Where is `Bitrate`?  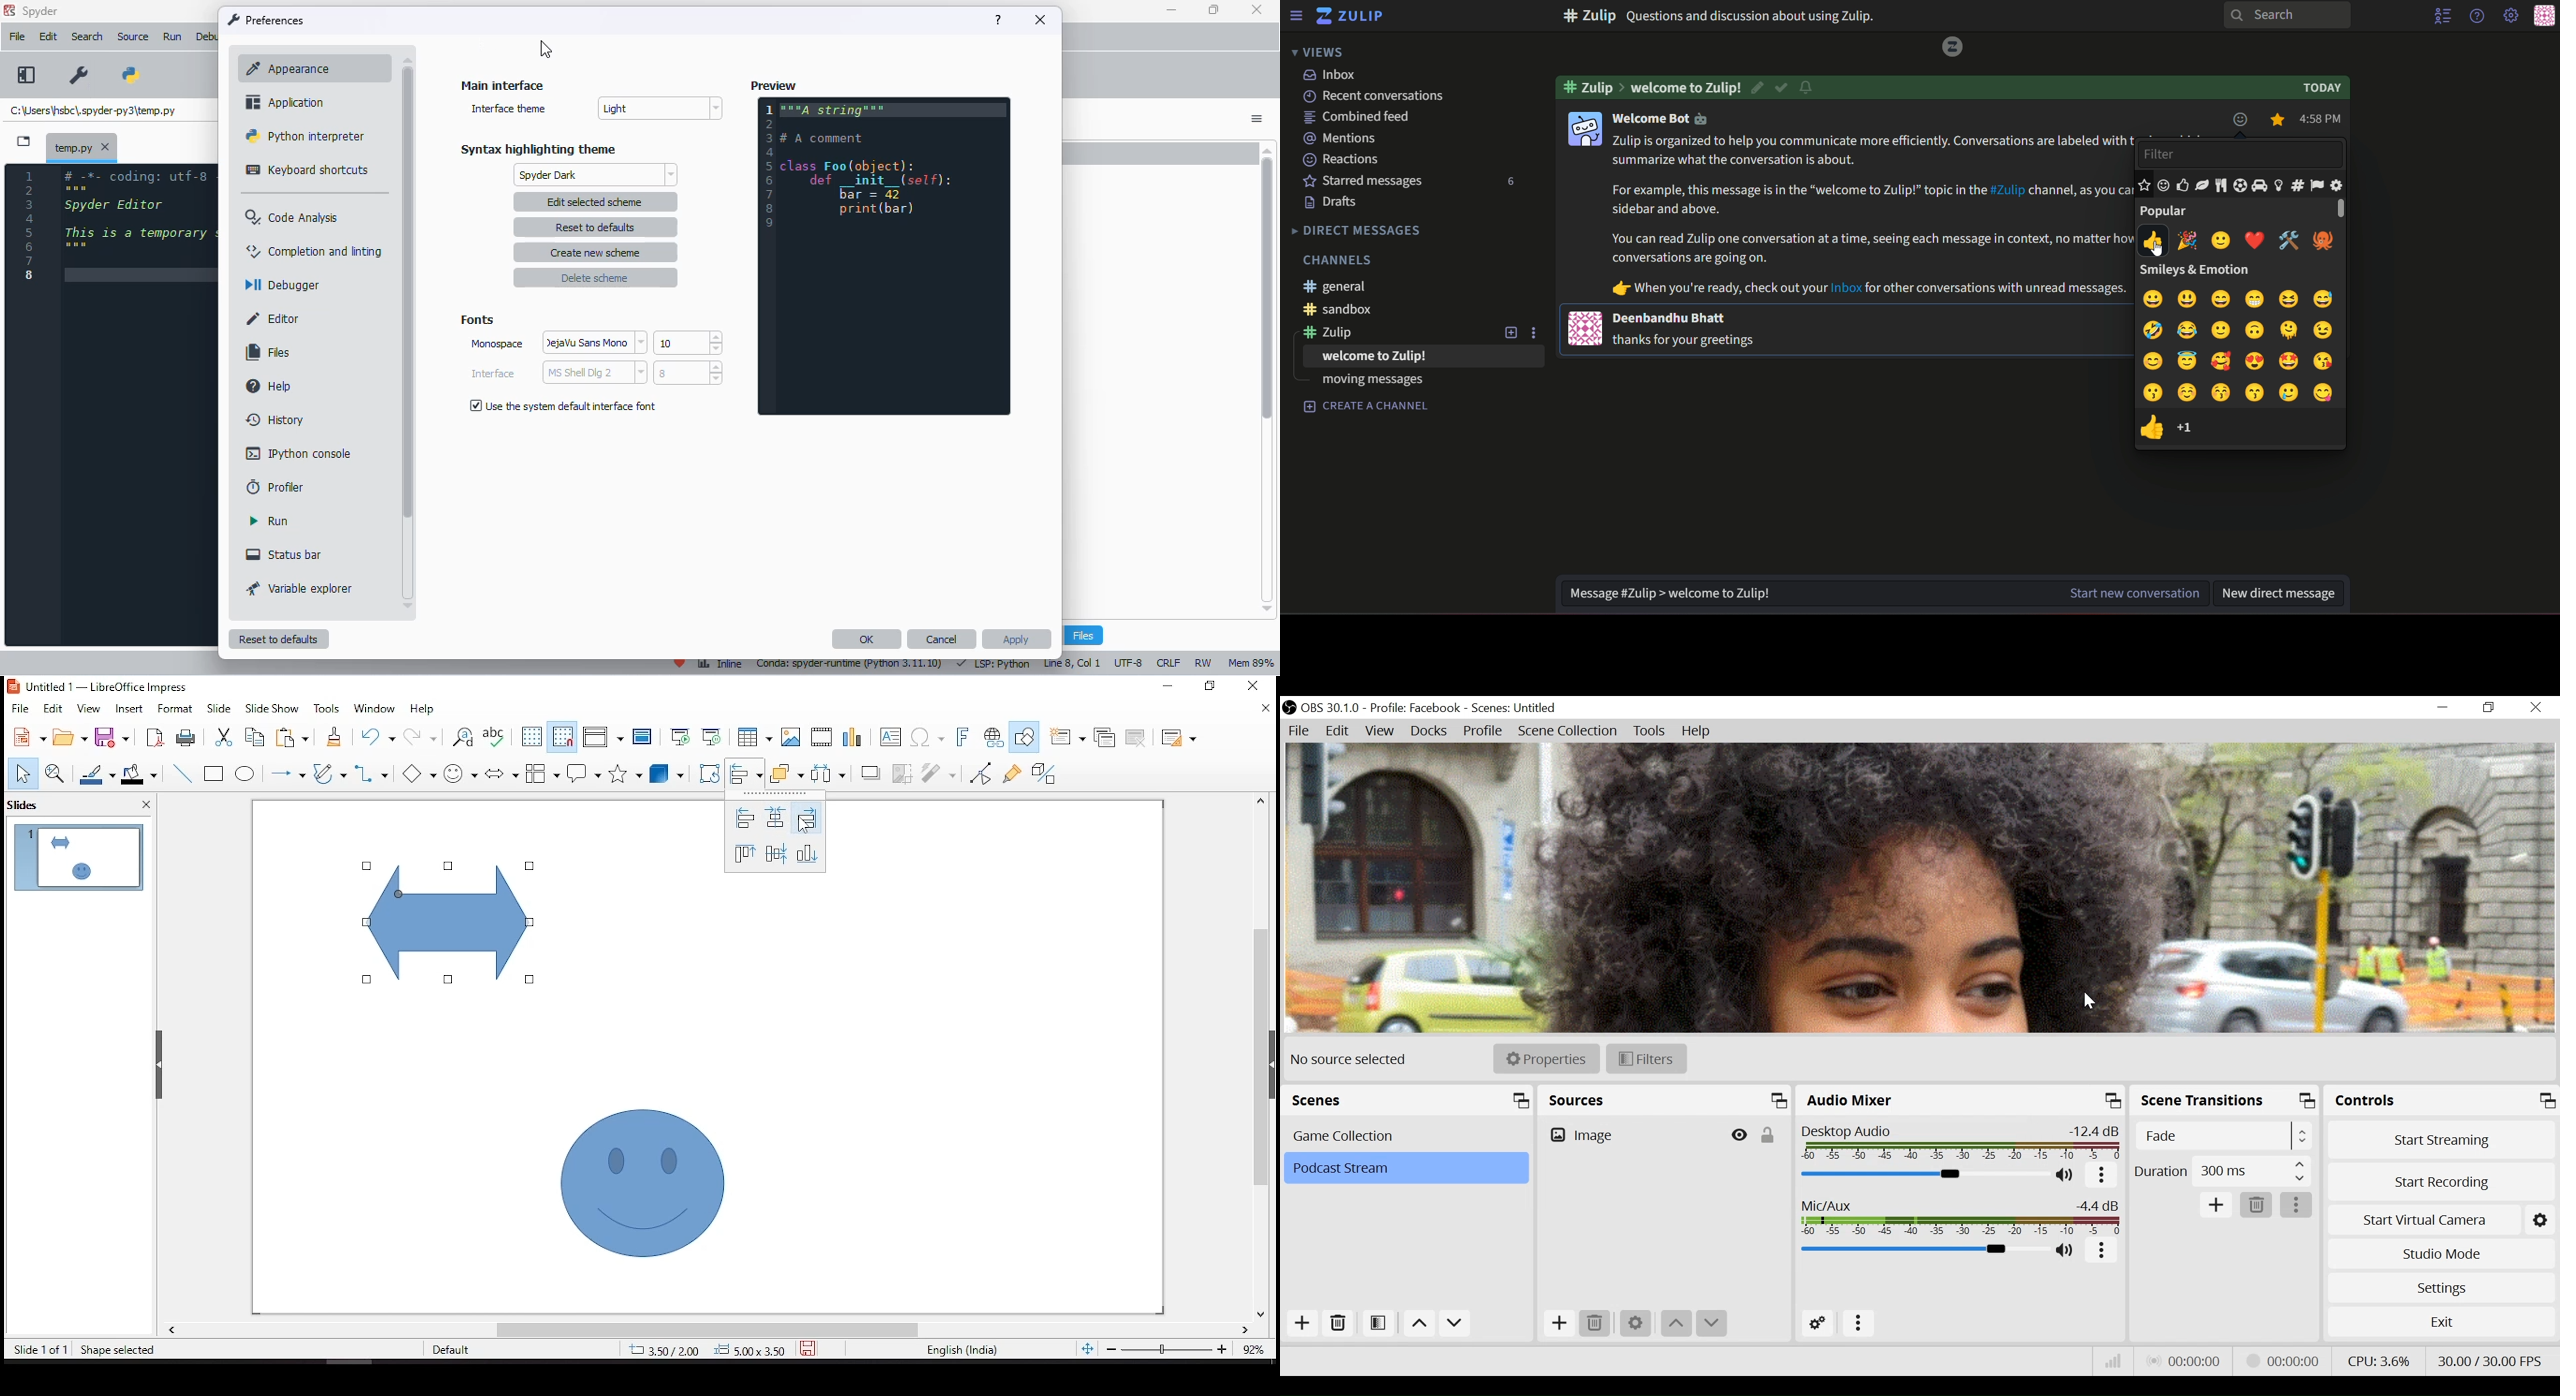
Bitrate is located at coordinates (2114, 1361).